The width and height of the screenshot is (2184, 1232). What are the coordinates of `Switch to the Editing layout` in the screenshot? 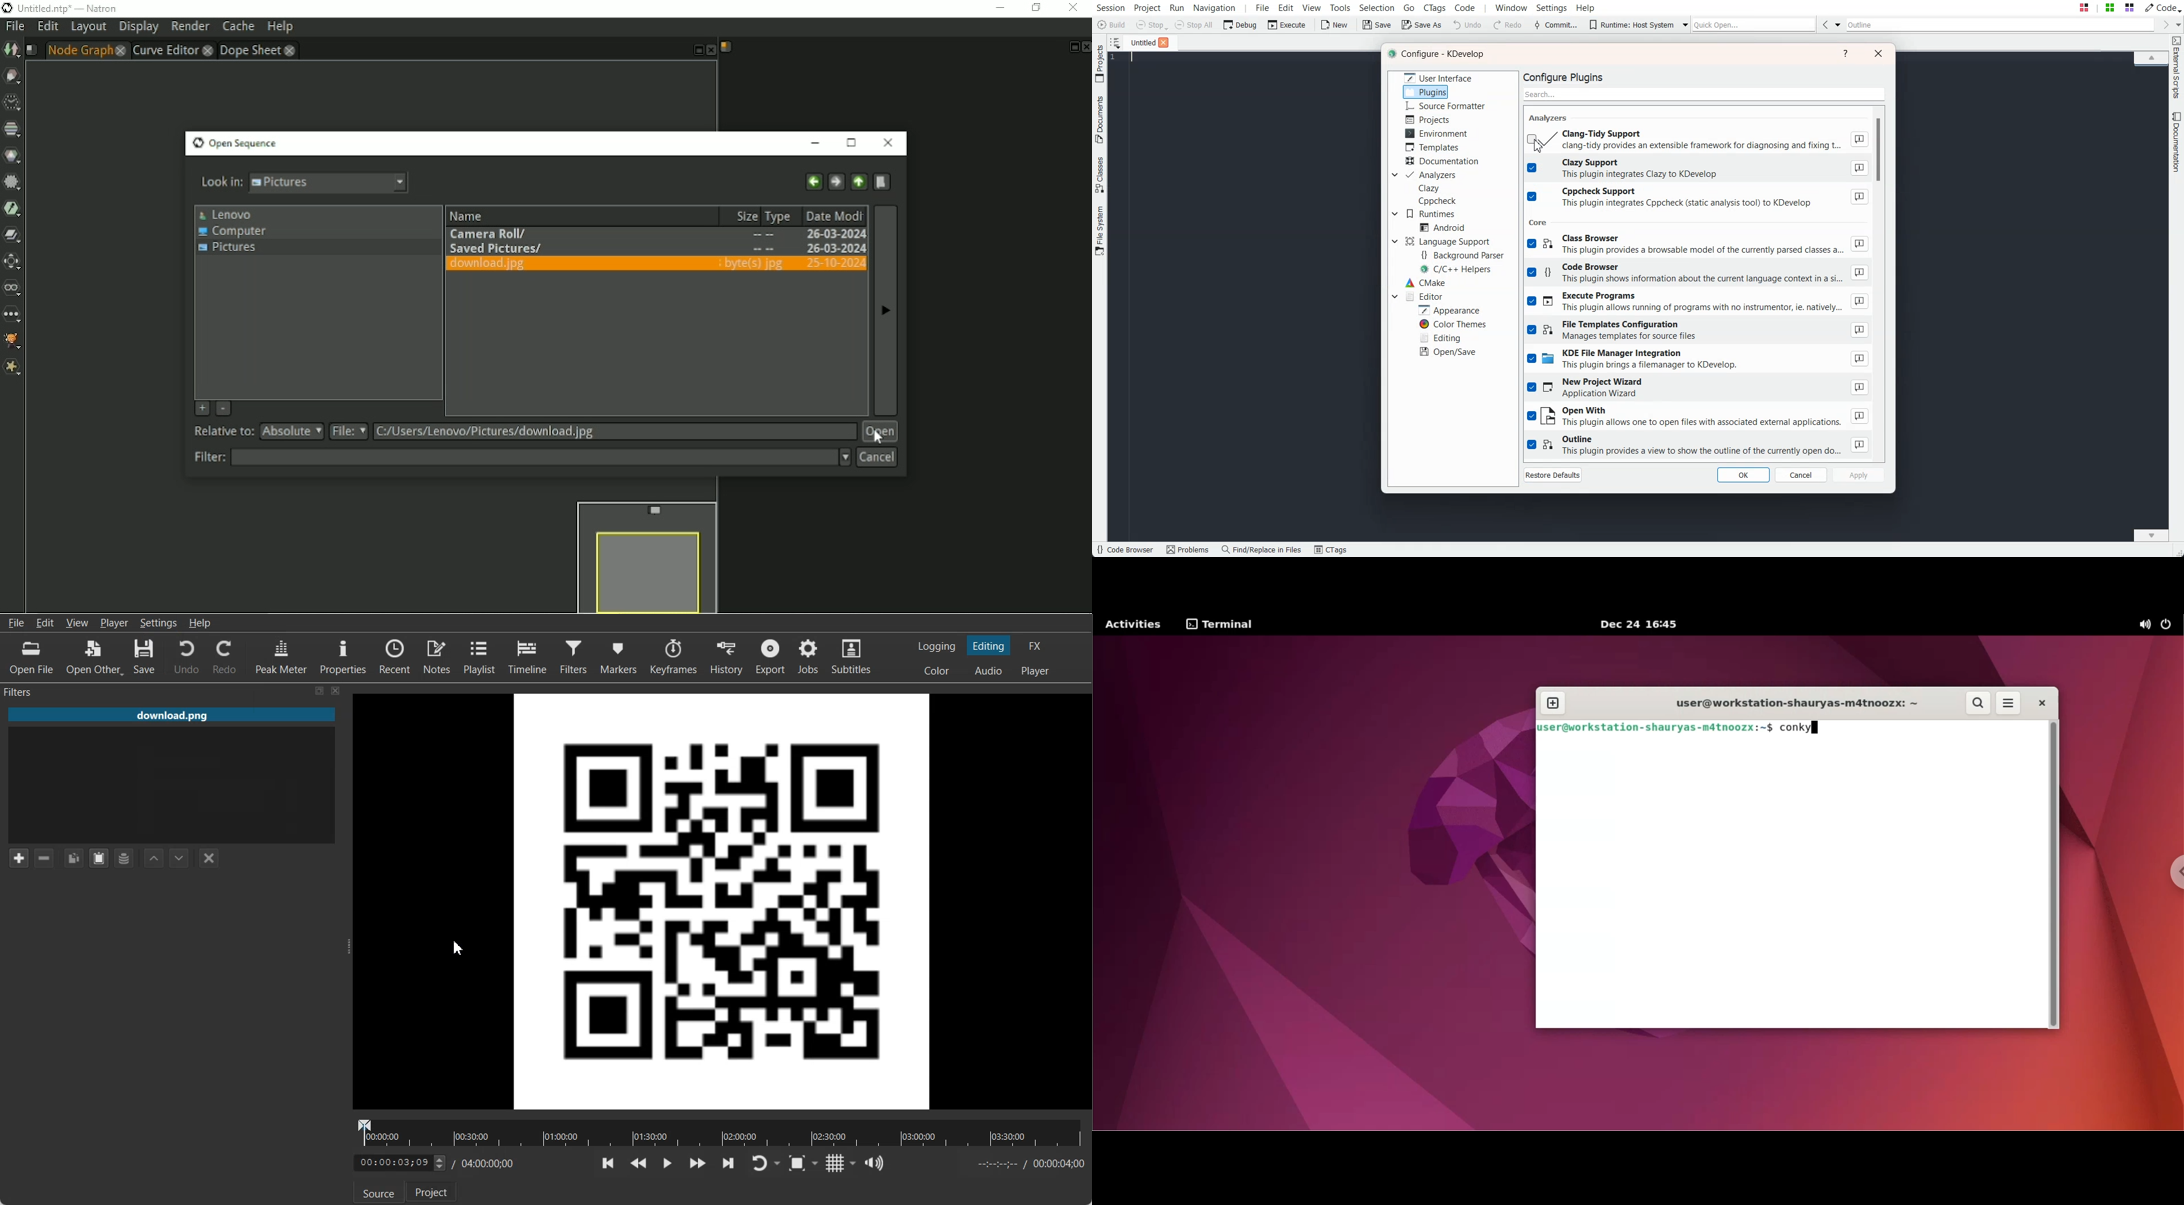 It's located at (990, 646).